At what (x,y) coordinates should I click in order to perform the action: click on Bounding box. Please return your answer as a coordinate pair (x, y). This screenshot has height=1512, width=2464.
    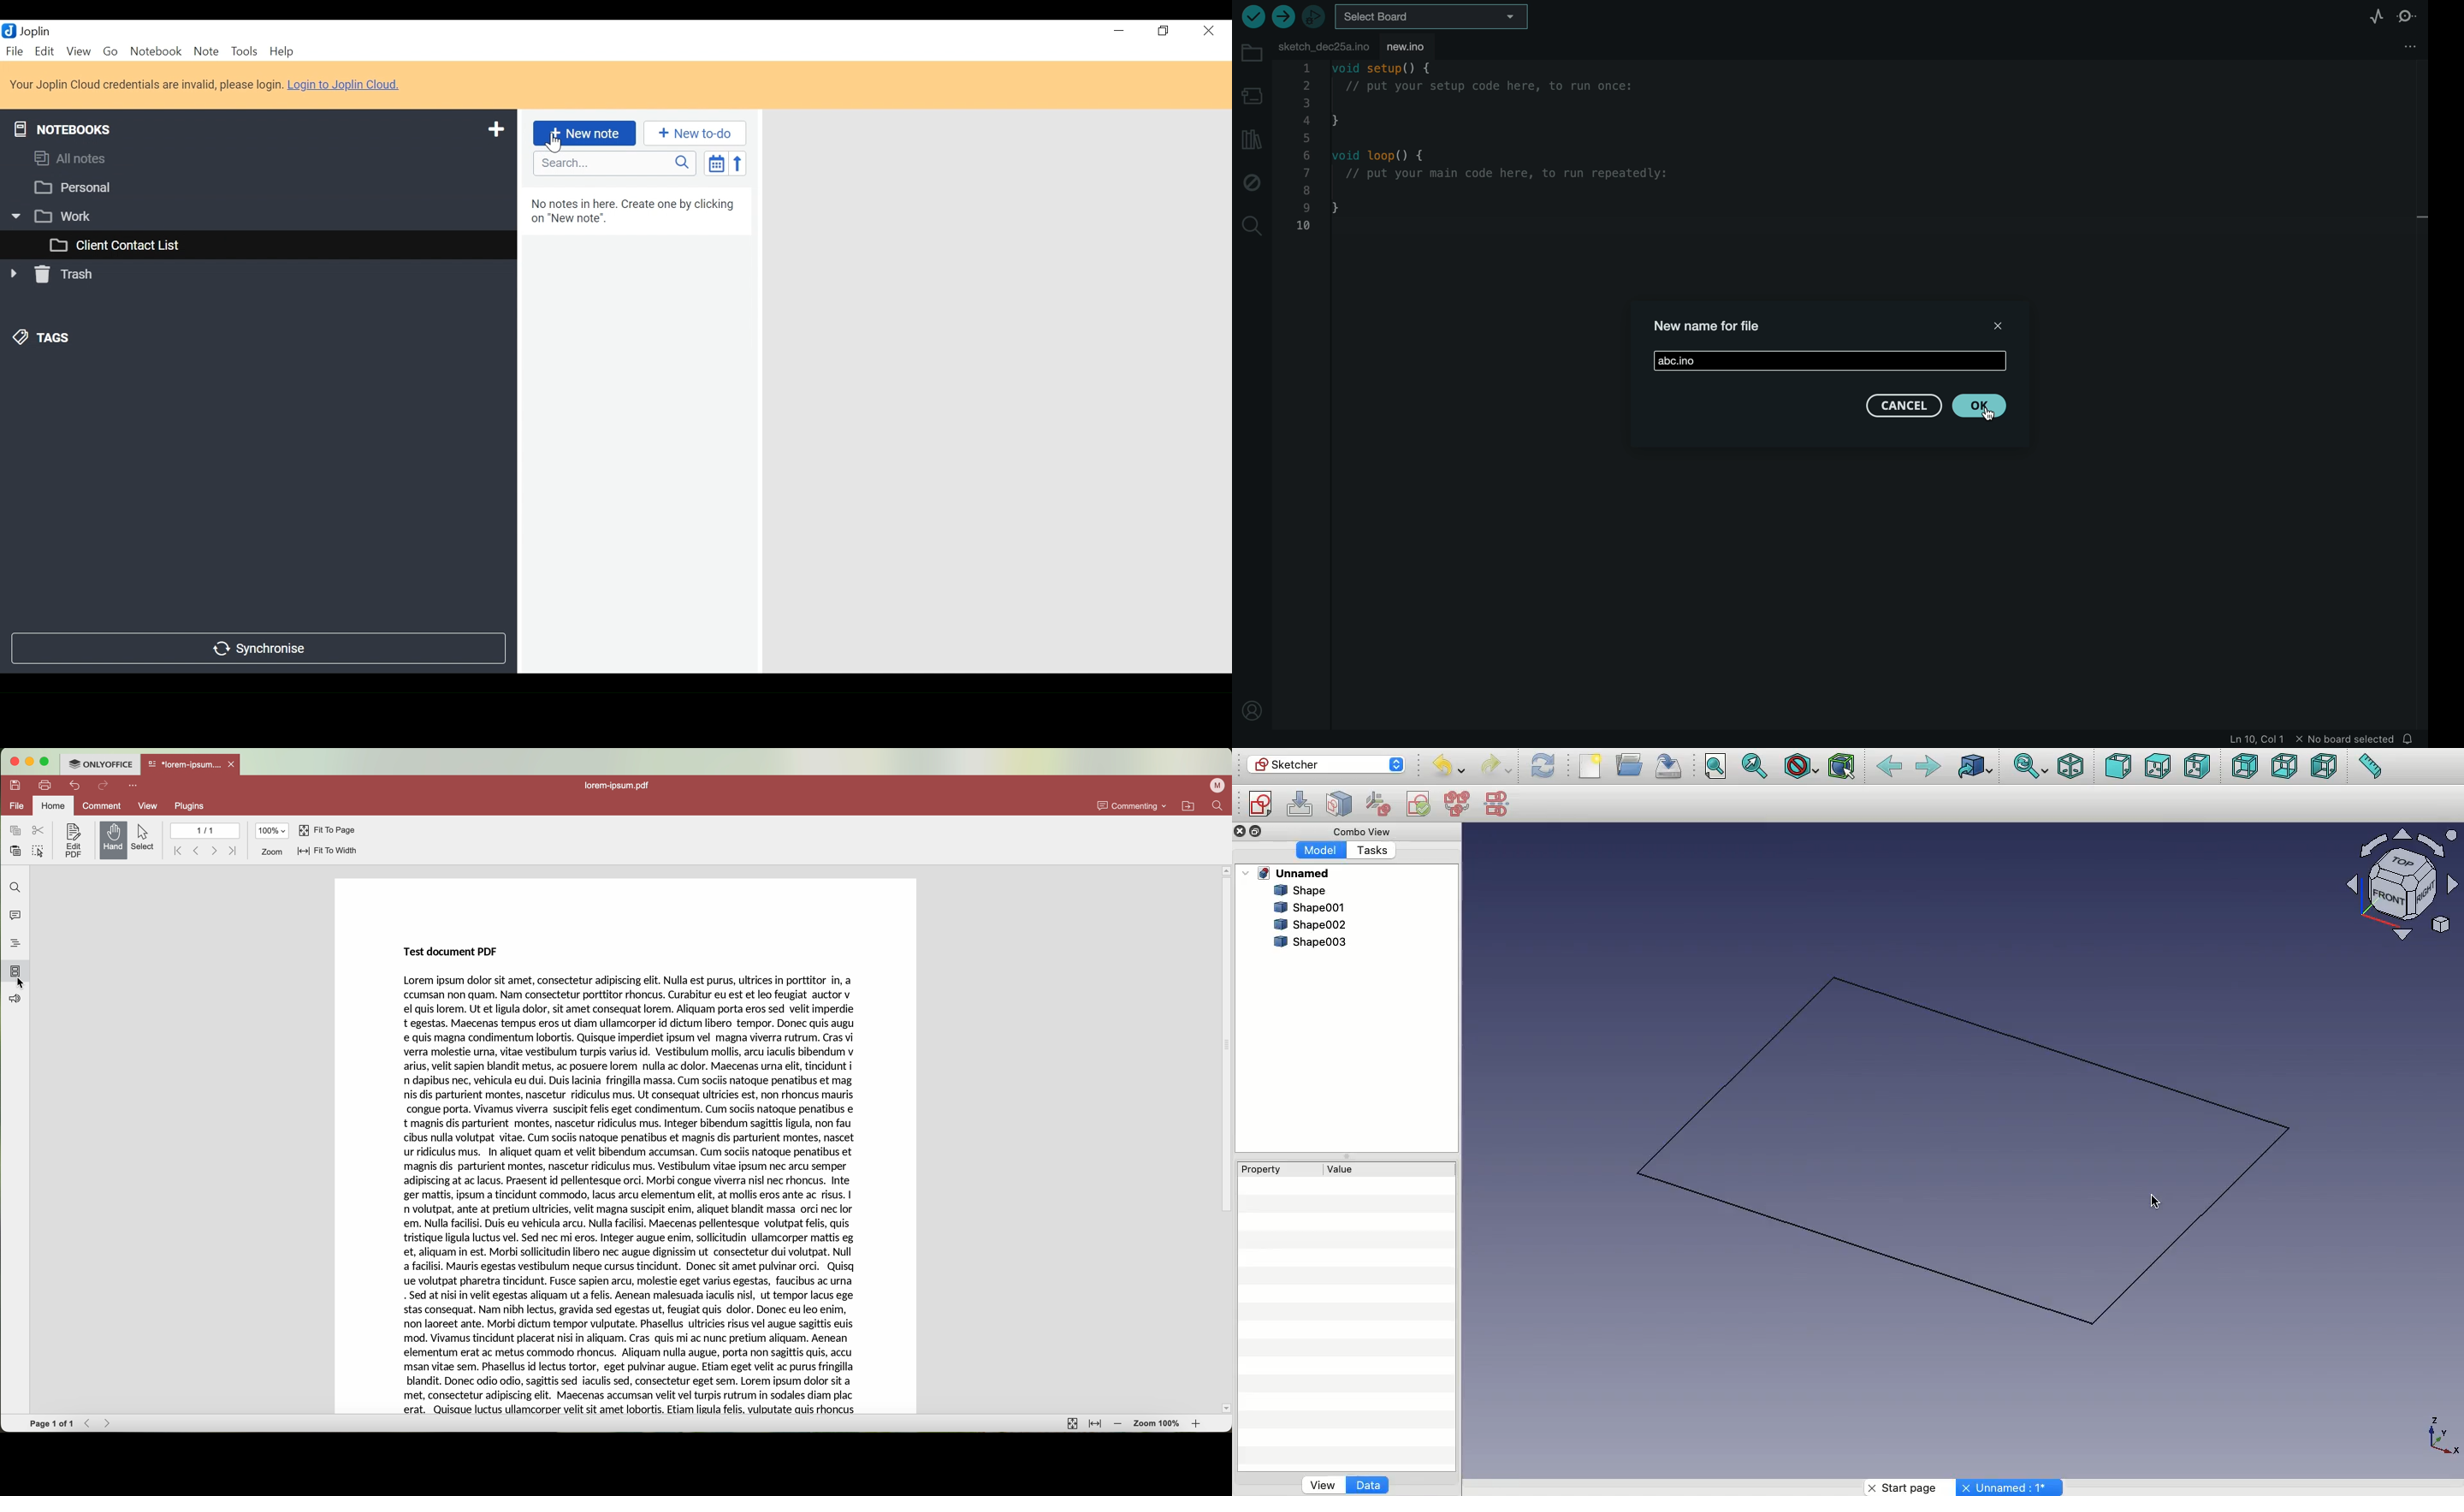
    Looking at the image, I should click on (1844, 766).